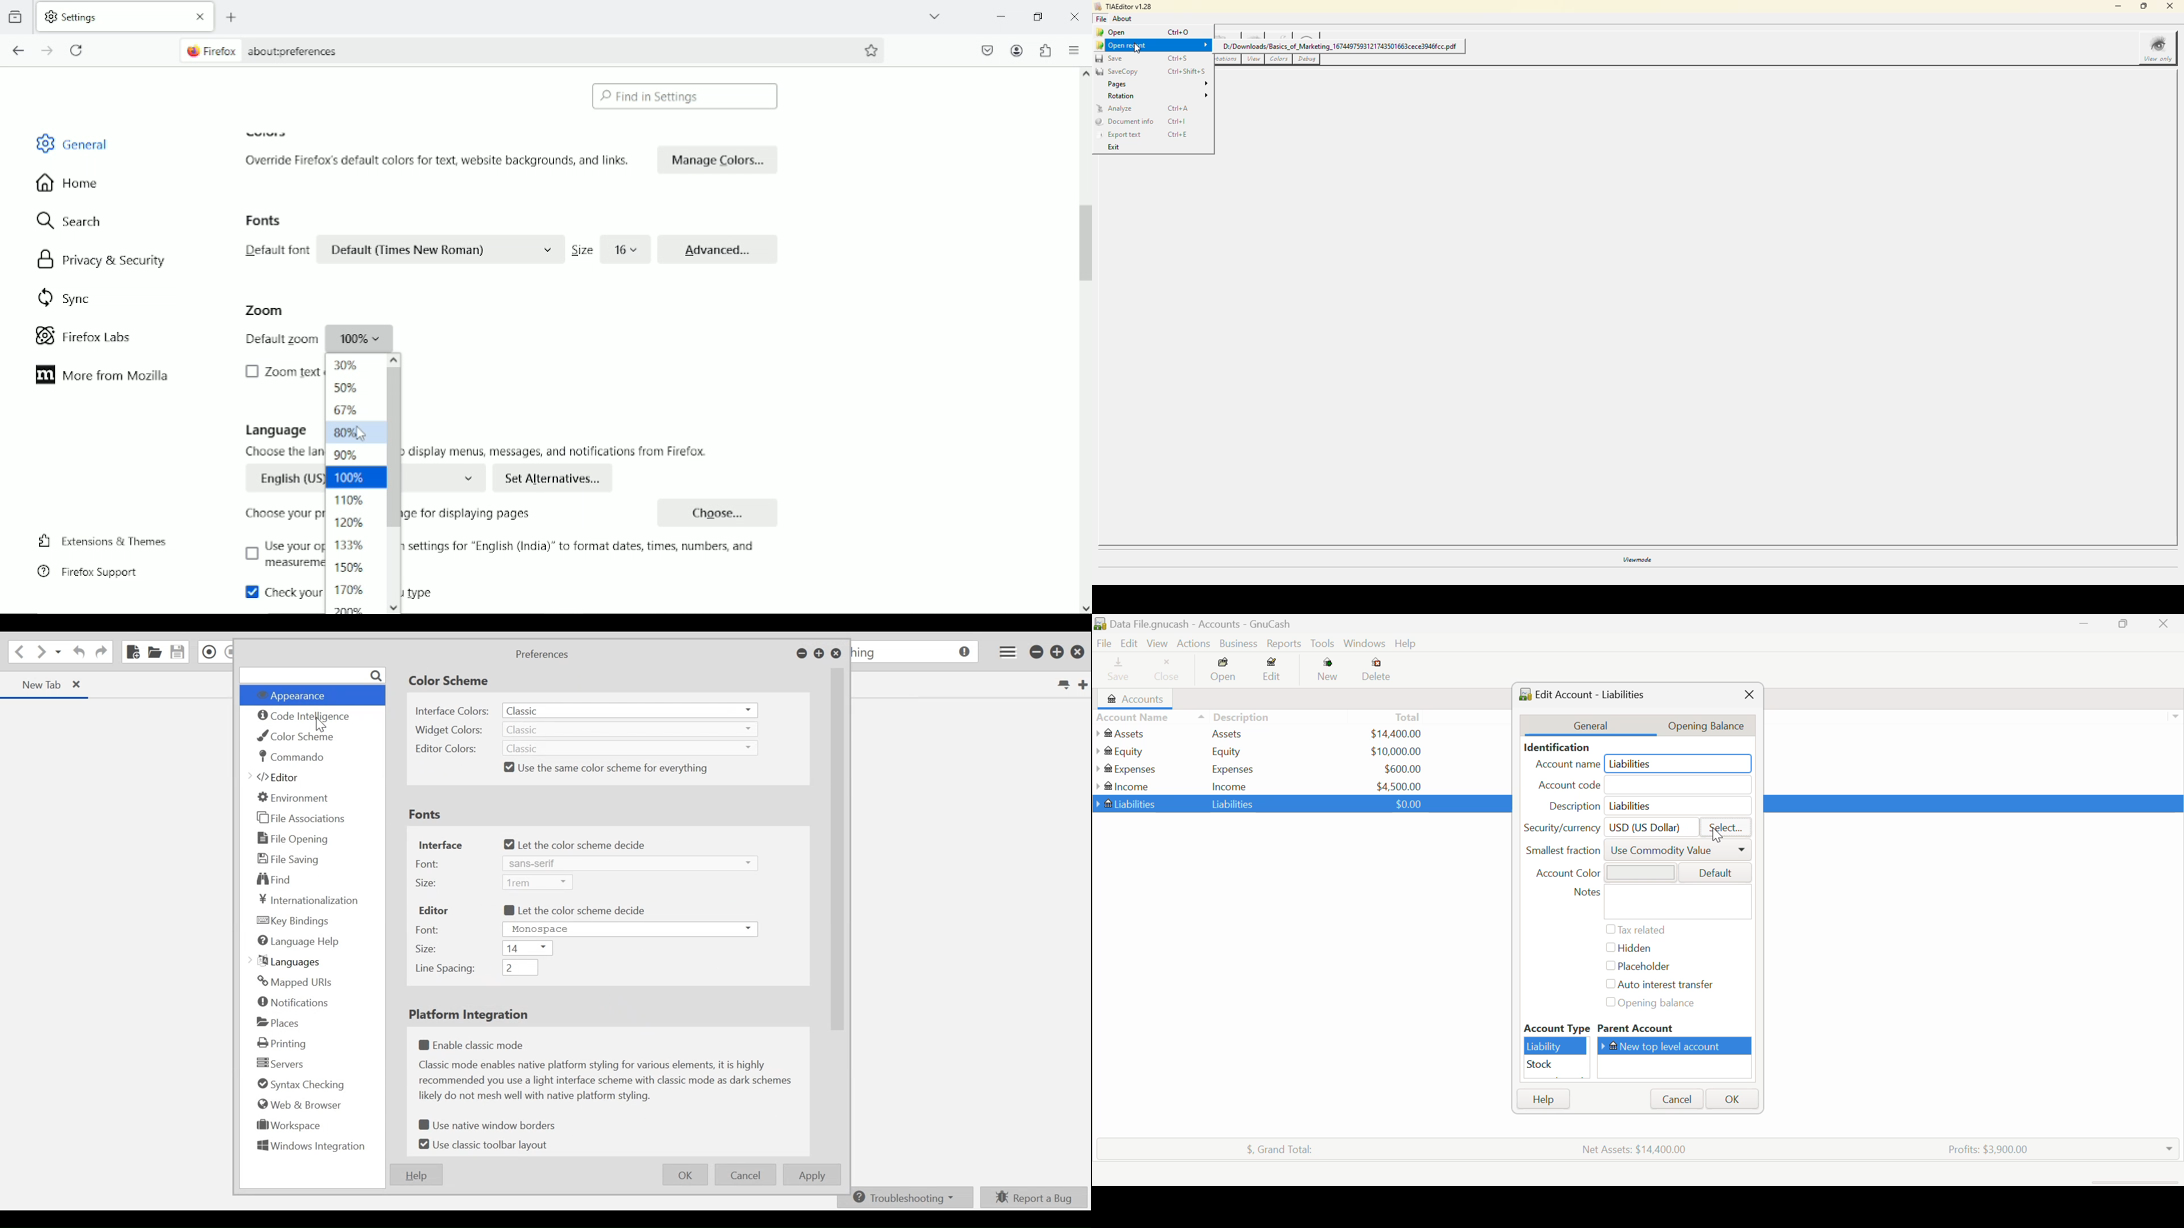 This screenshot has height=1232, width=2184. I want to click on Interface colors:, so click(451, 711).